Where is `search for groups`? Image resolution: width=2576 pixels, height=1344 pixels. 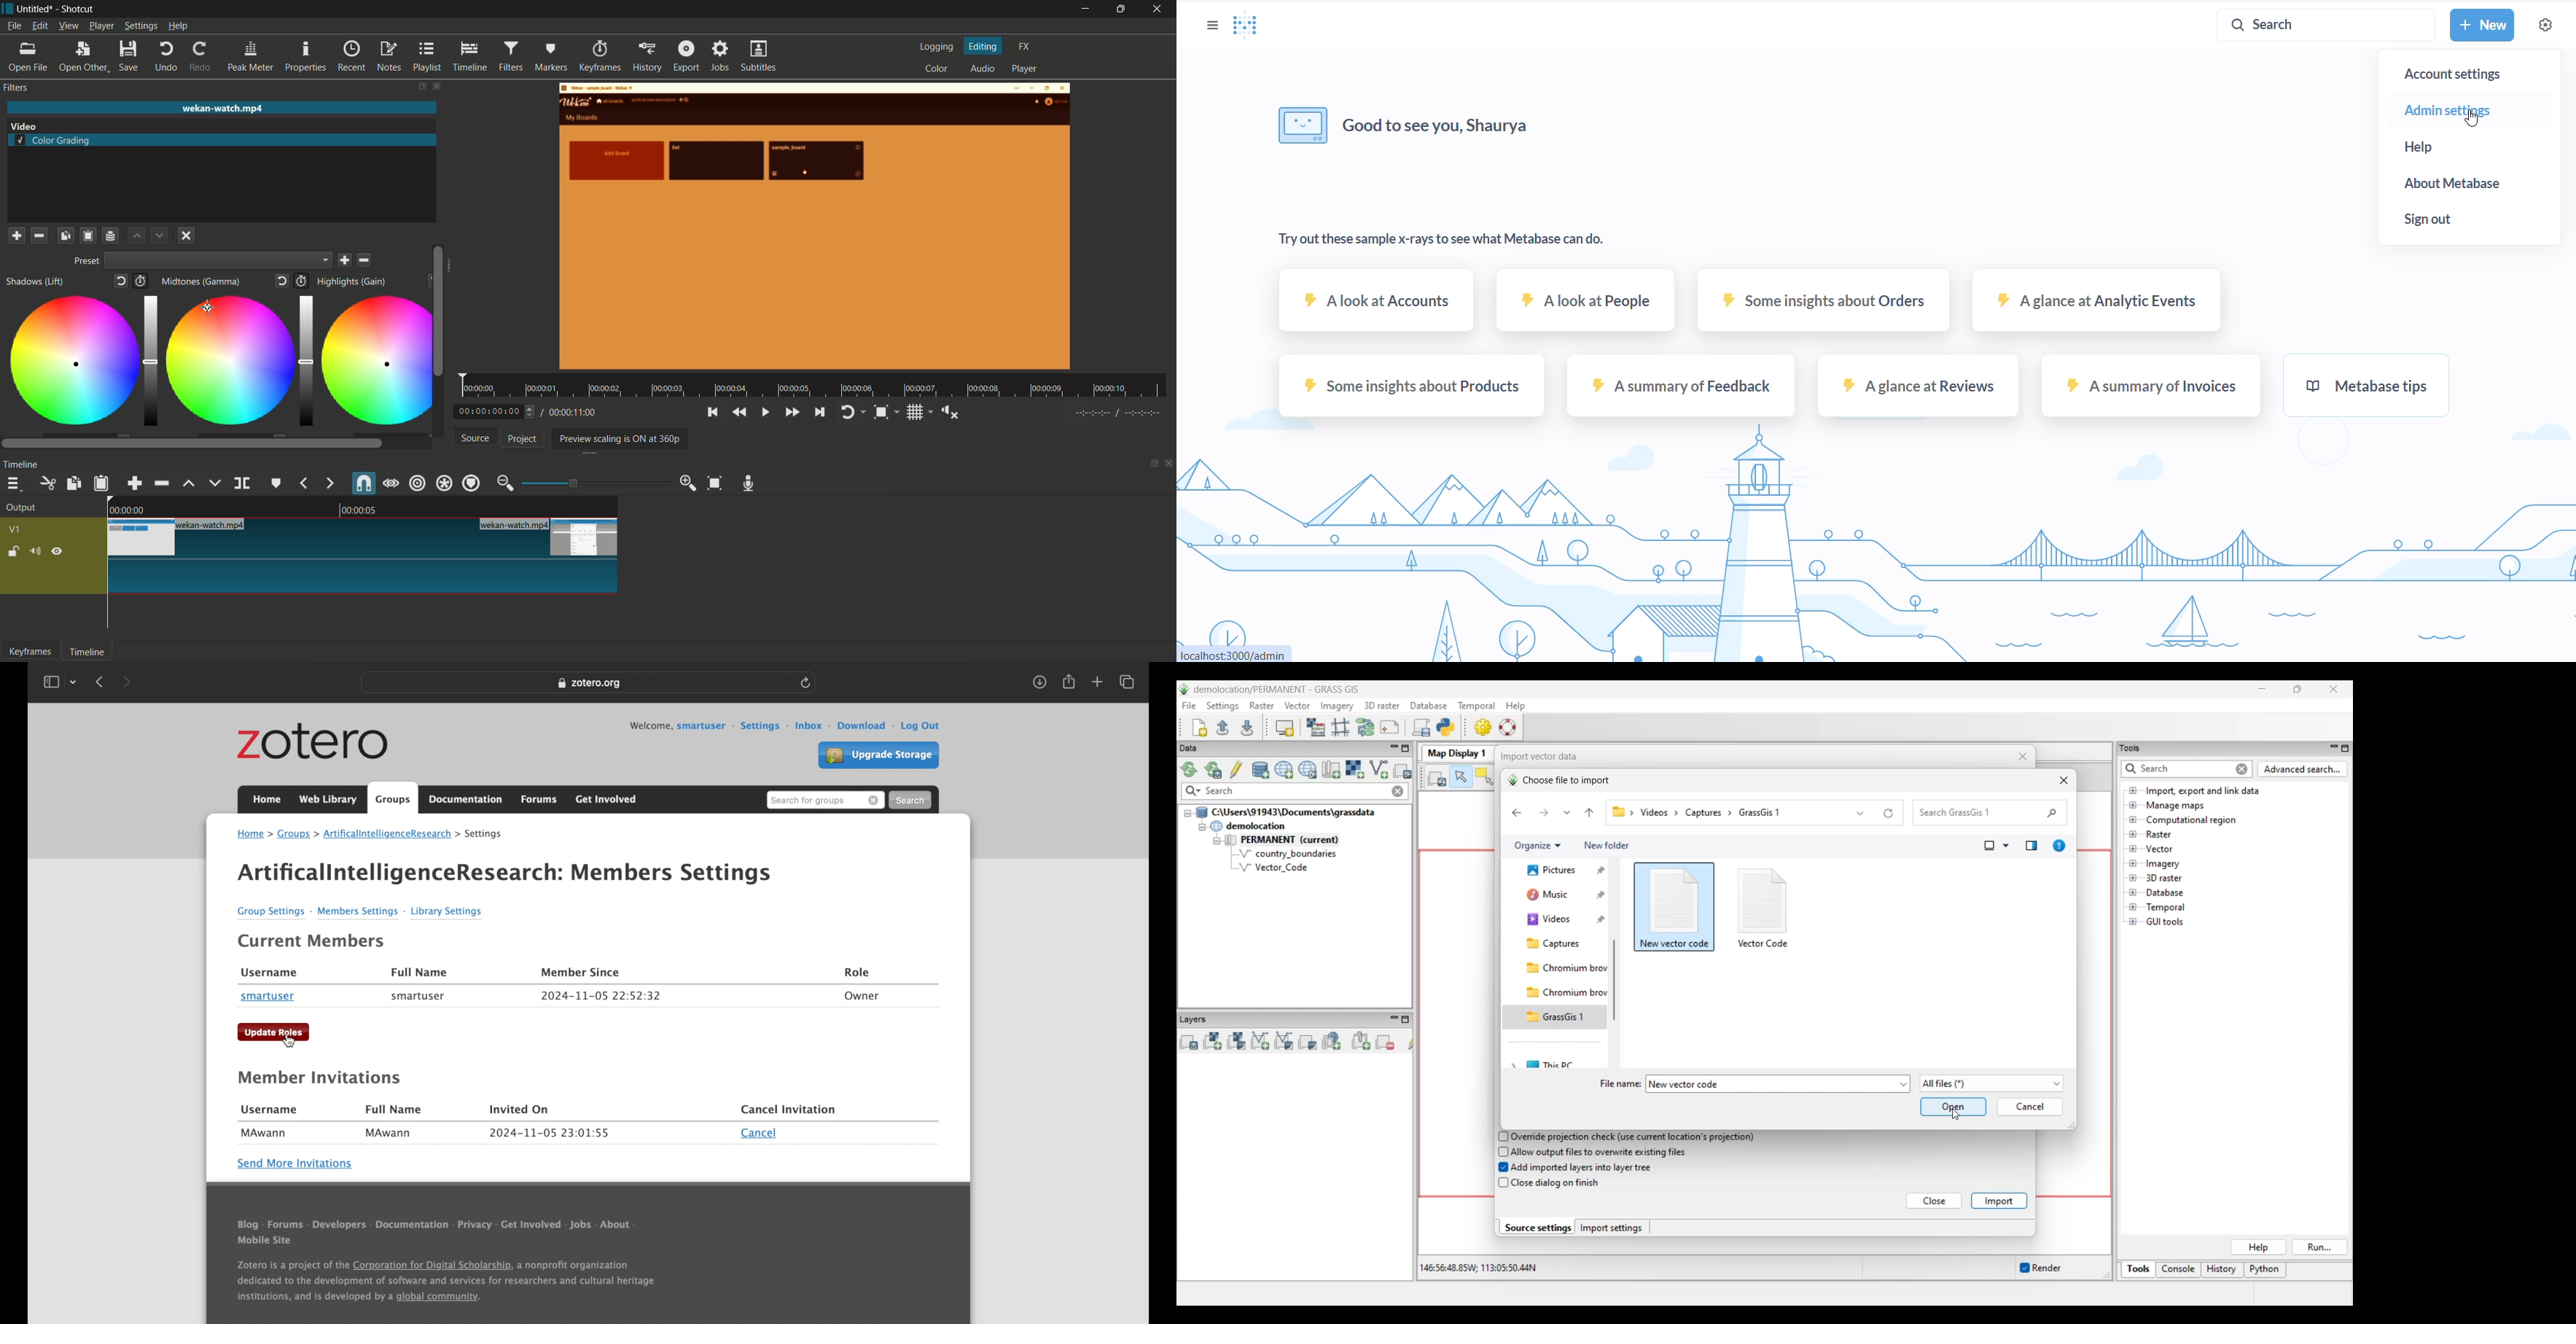 search for groups is located at coordinates (825, 801).